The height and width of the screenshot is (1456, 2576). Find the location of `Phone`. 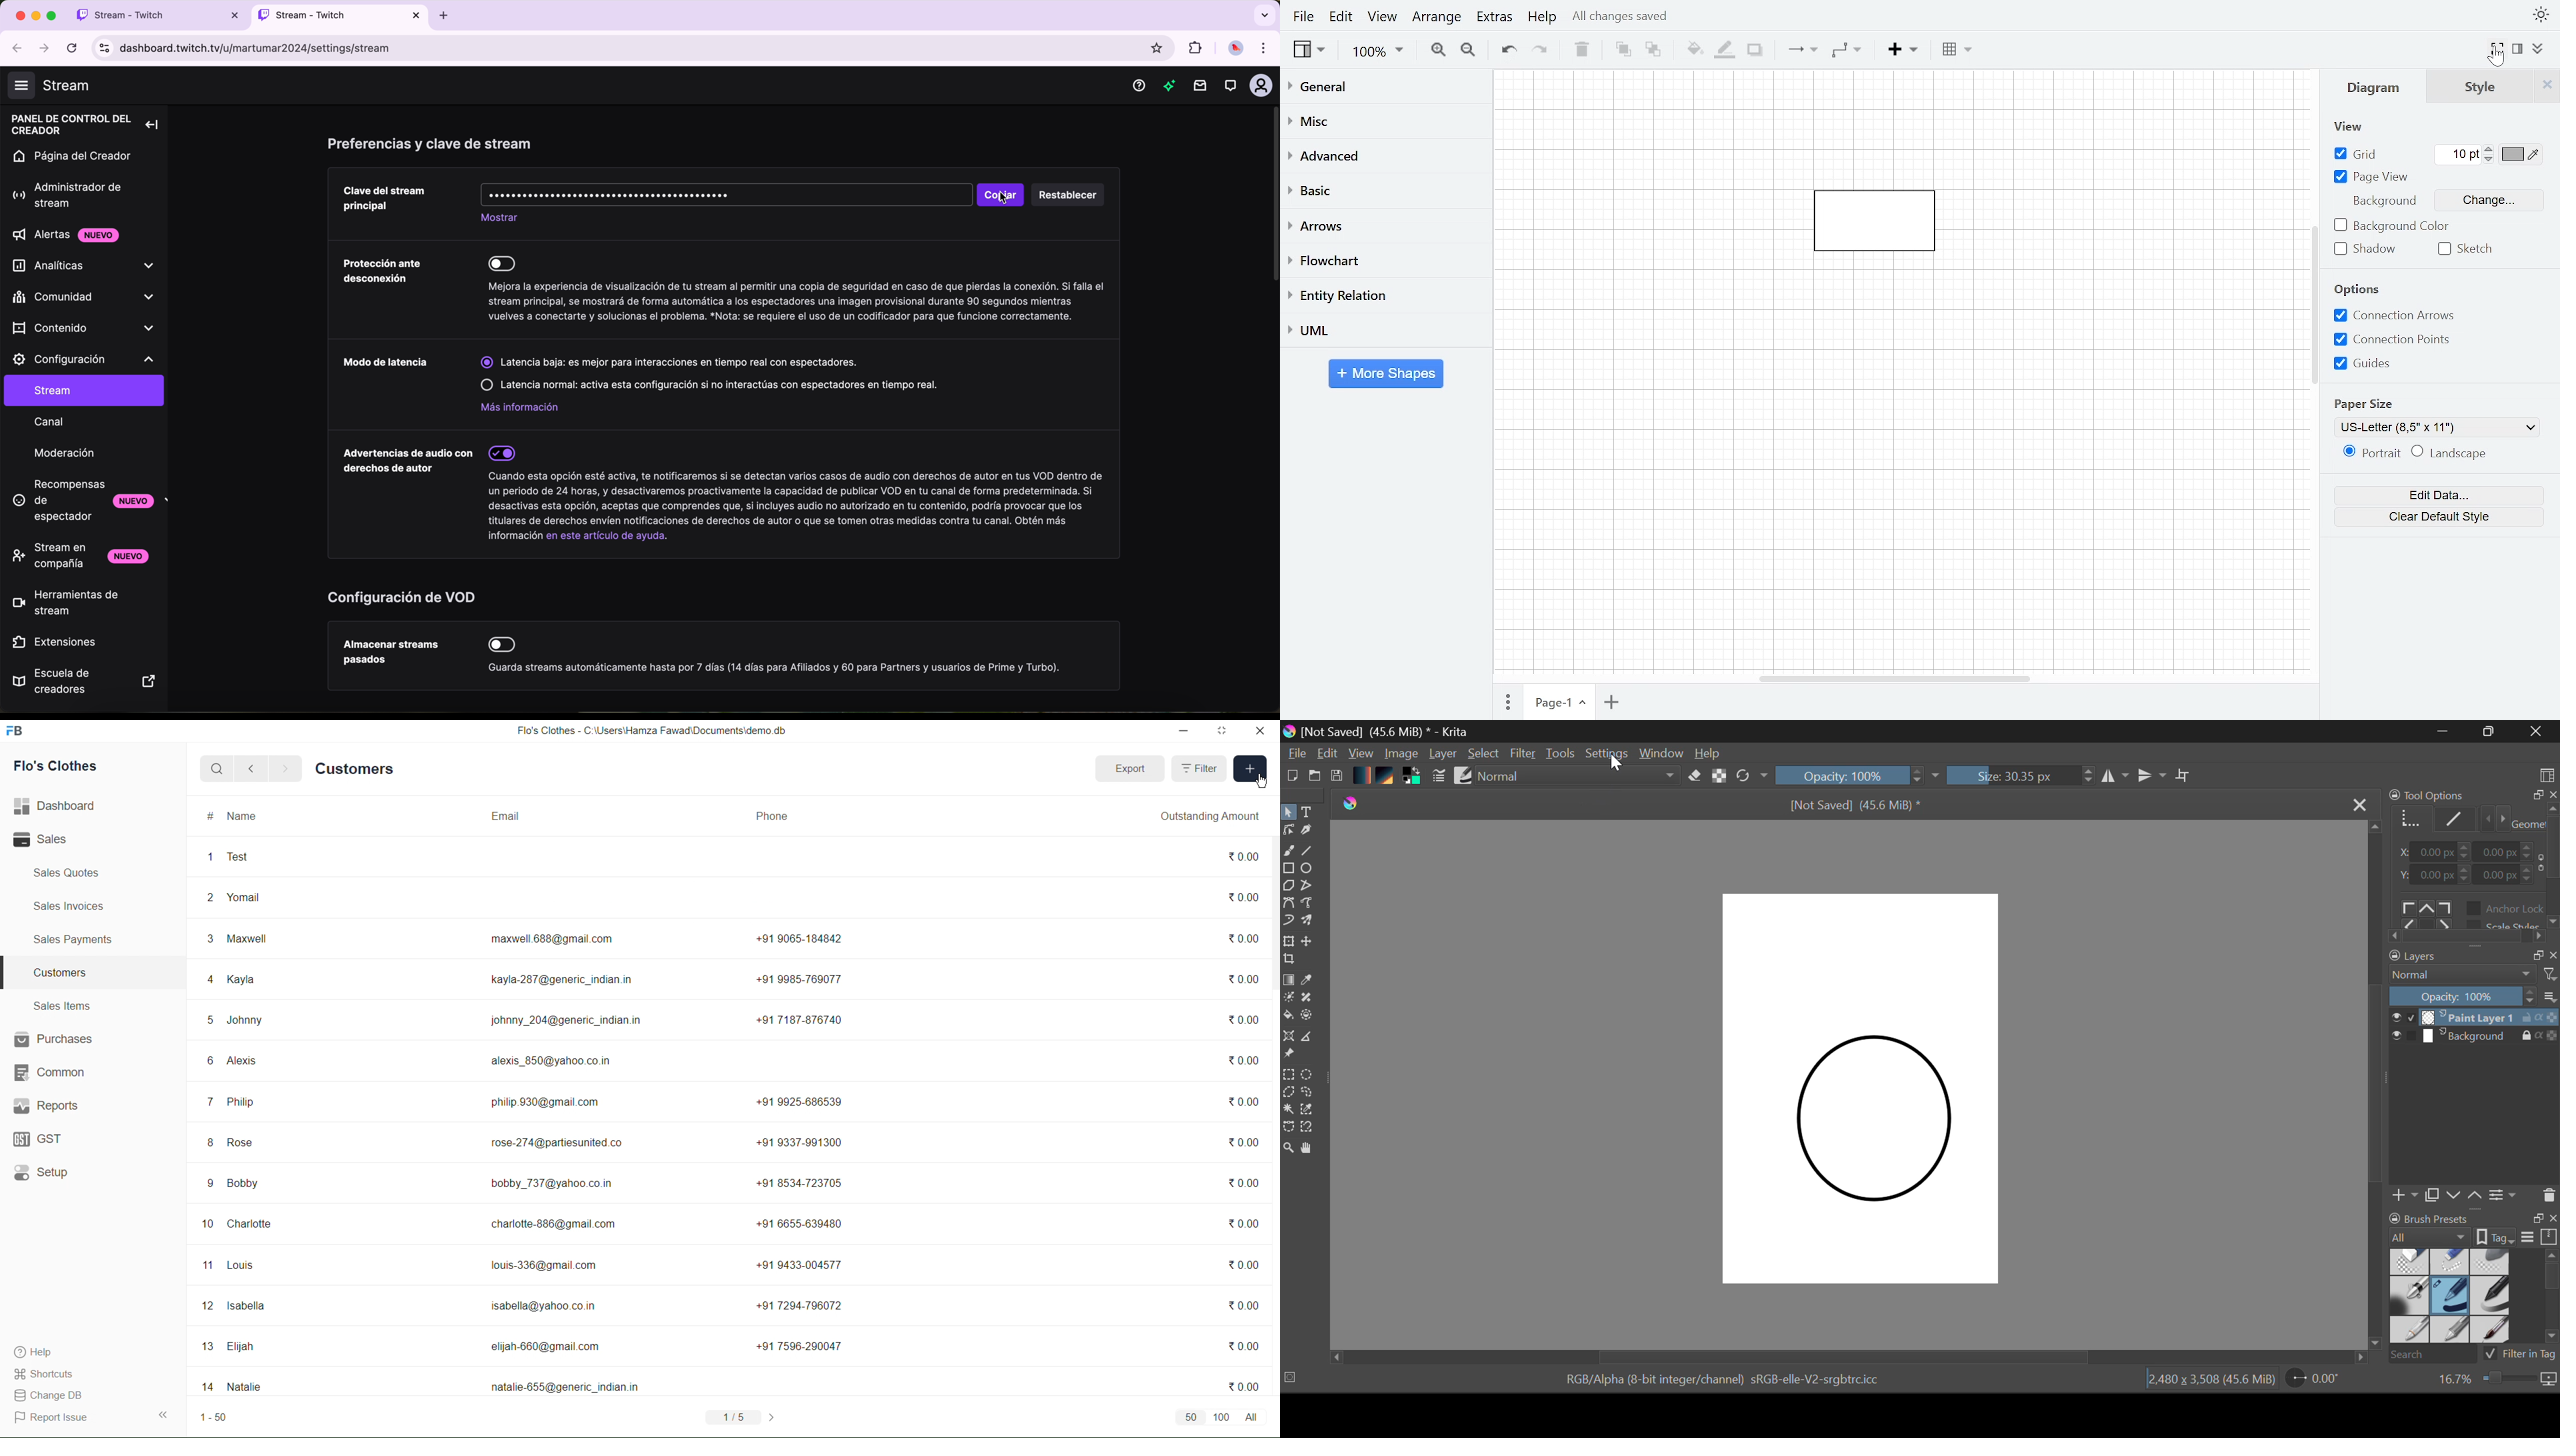

Phone is located at coordinates (769, 817).